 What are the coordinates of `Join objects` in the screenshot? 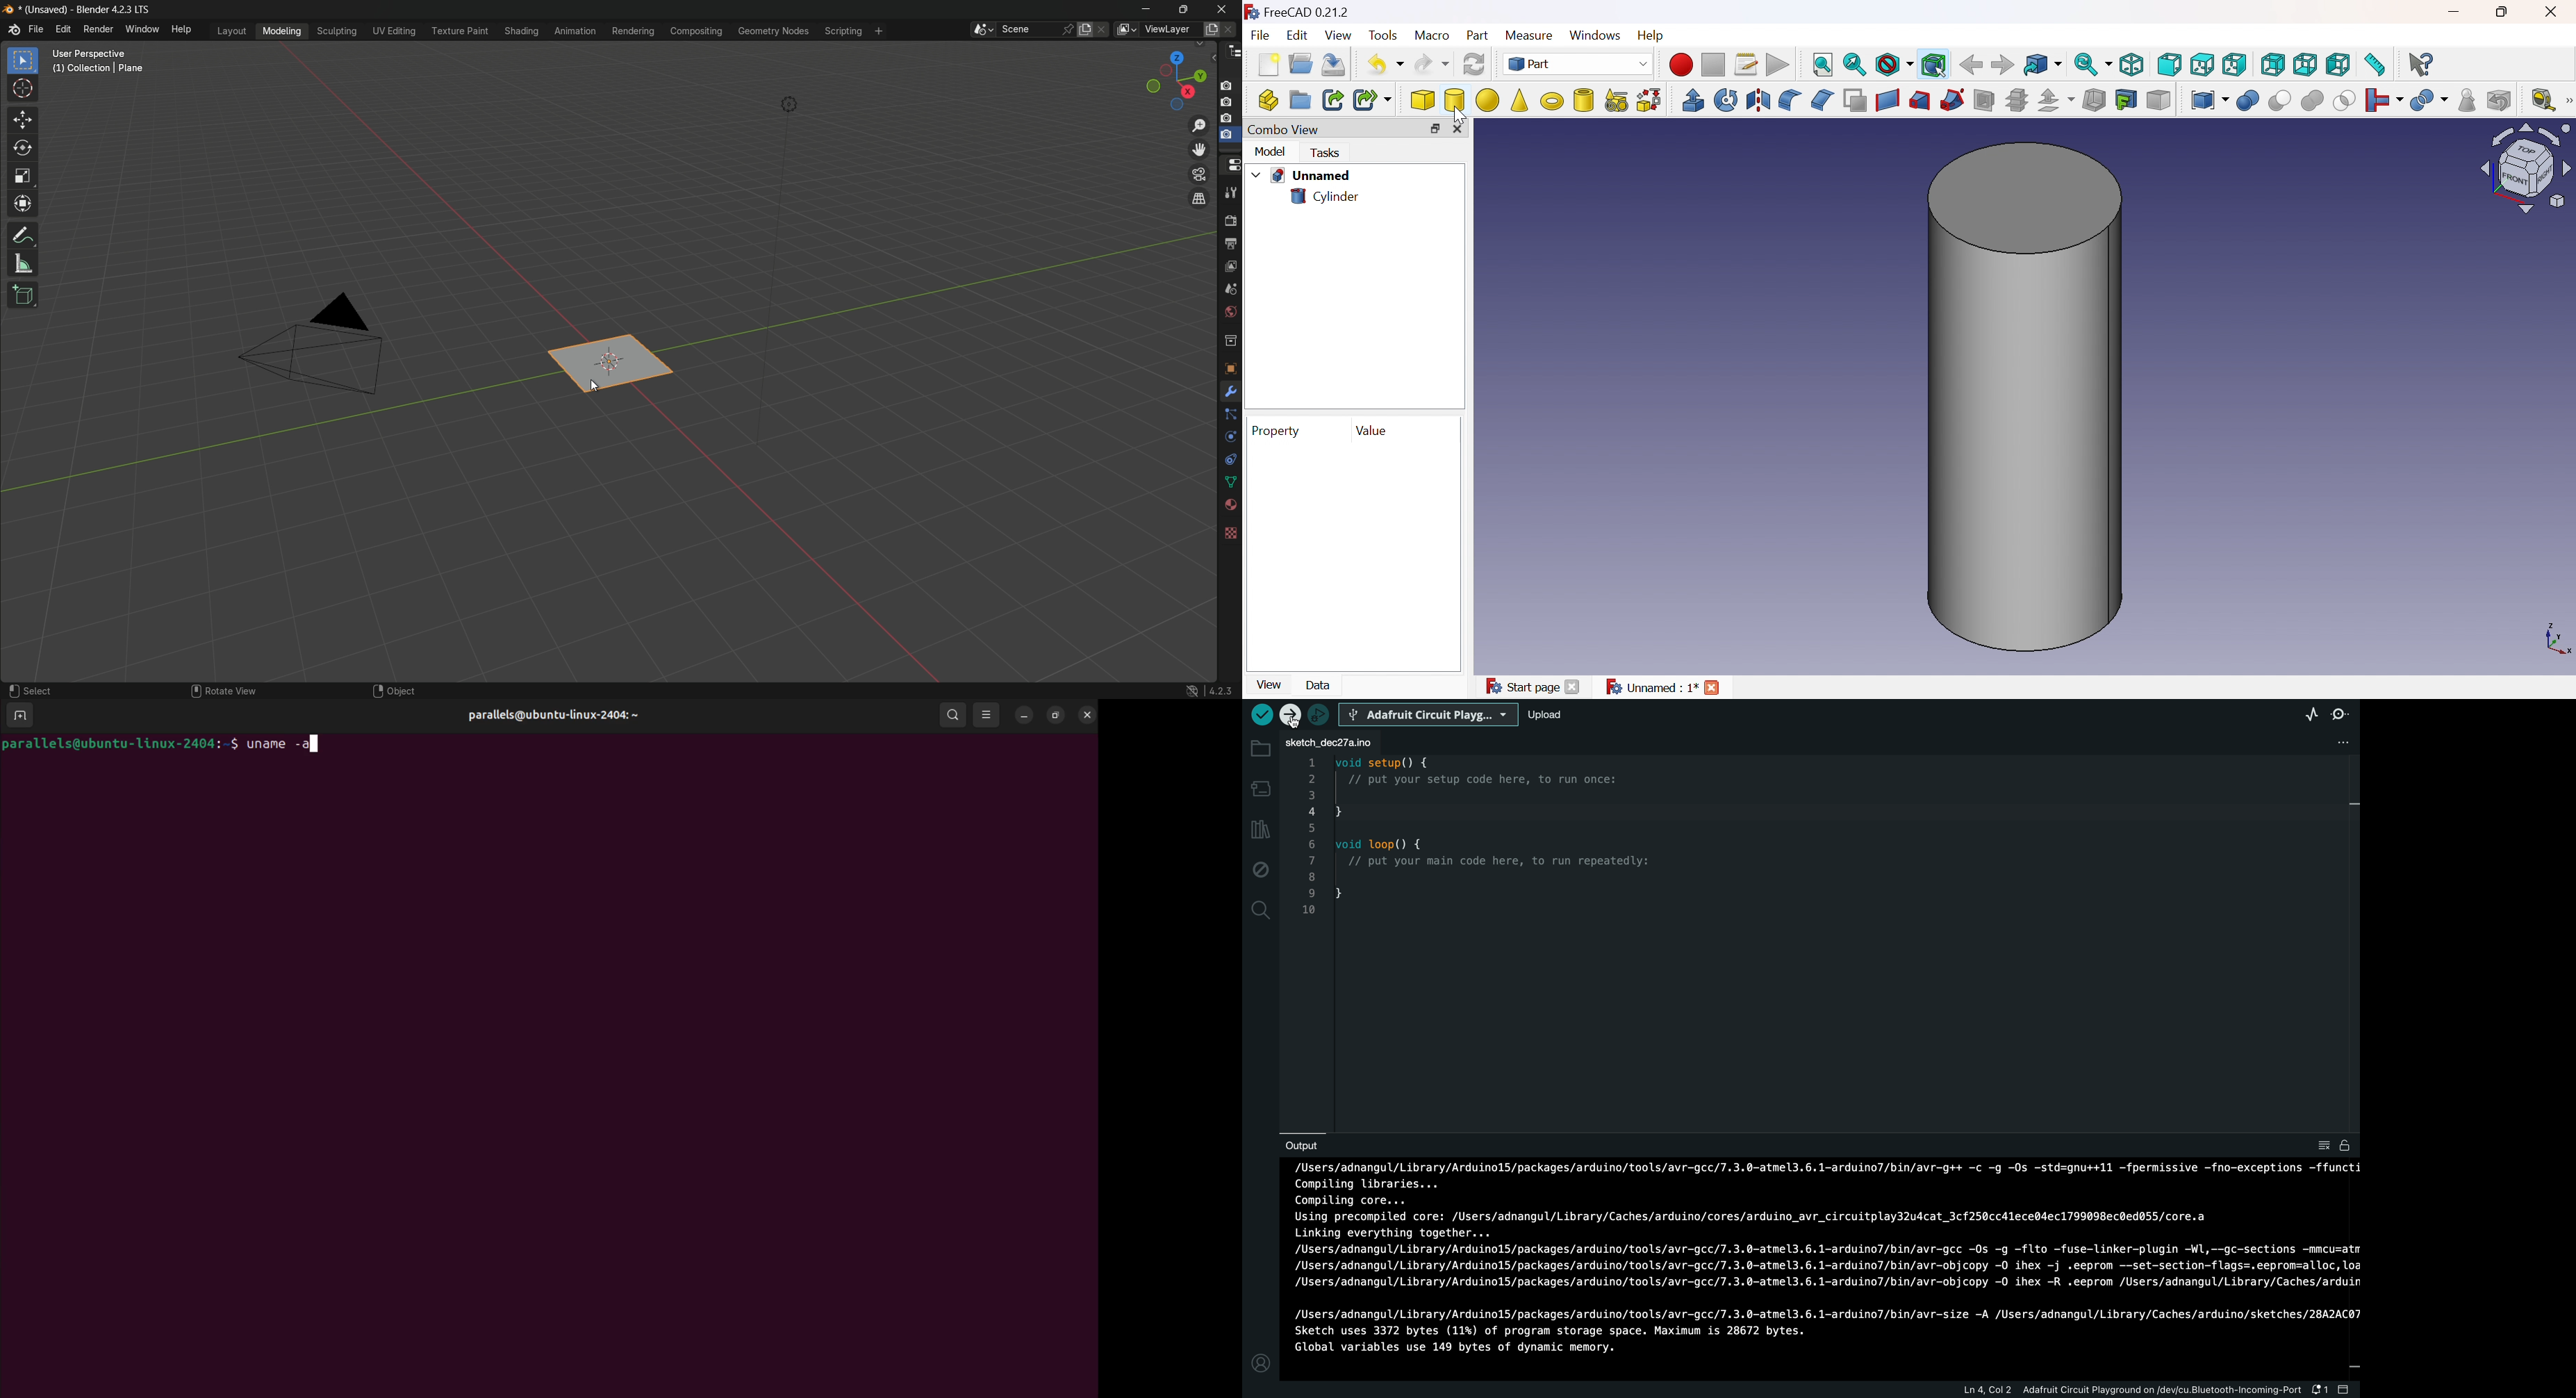 It's located at (2384, 101).